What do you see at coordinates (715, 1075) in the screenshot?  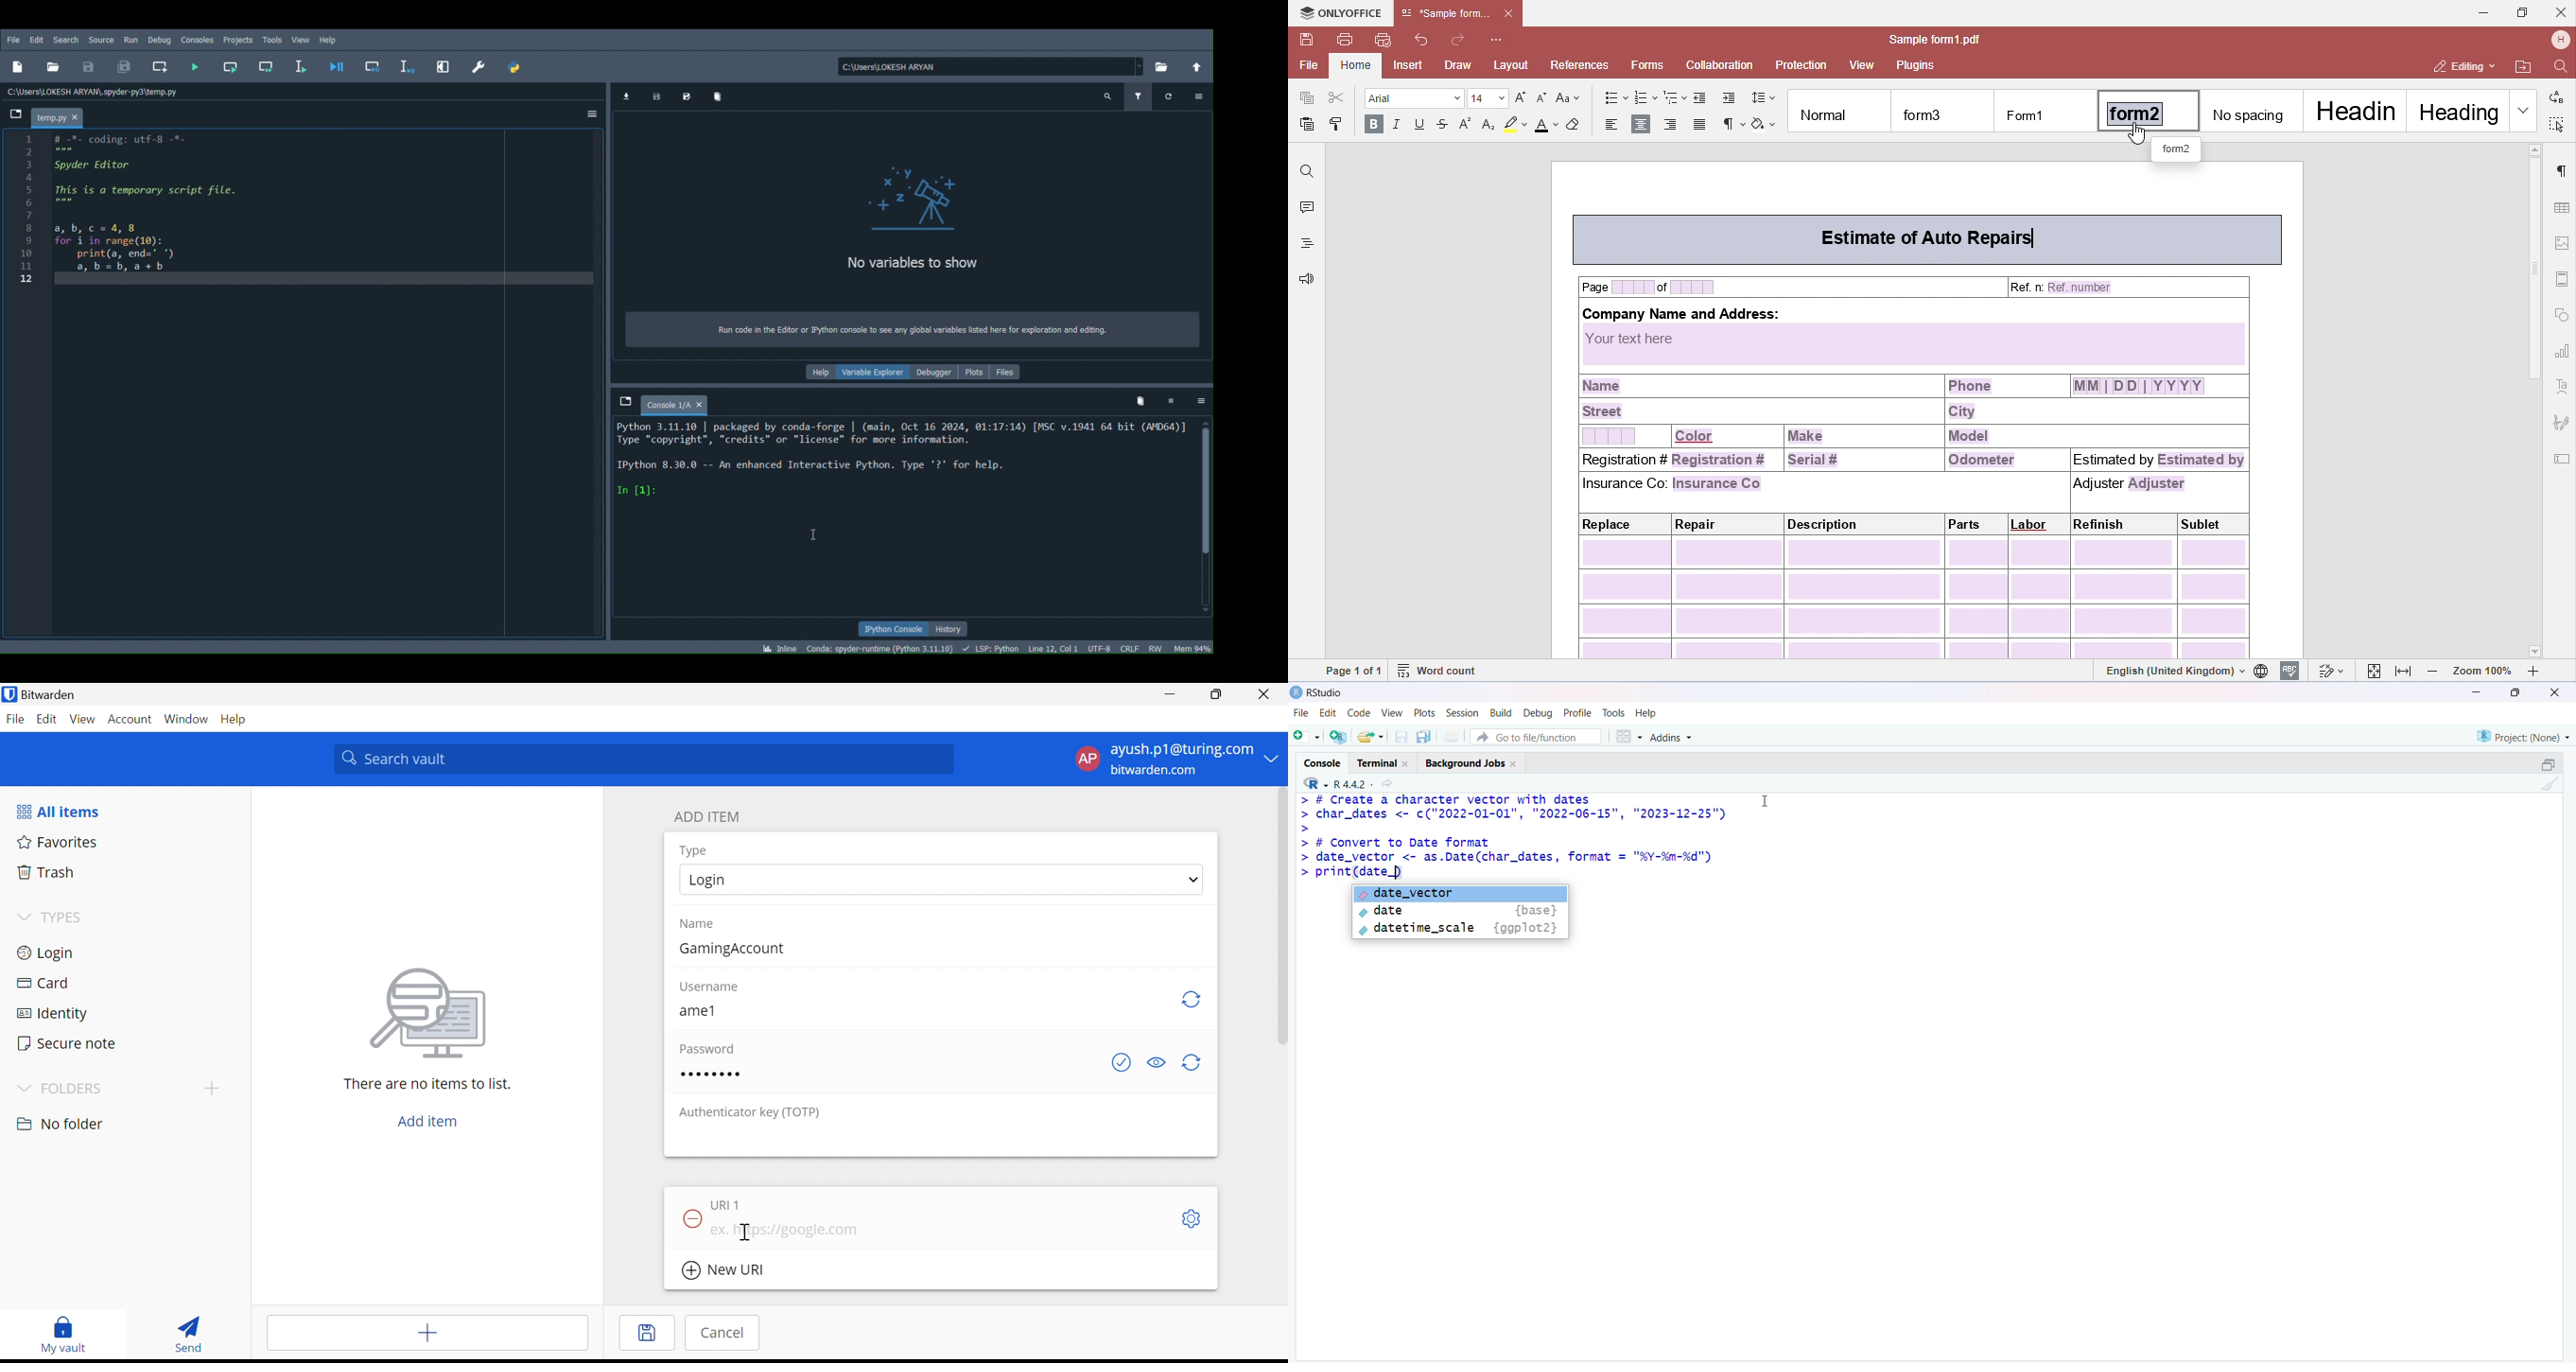 I see `Password` at bounding box center [715, 1075].